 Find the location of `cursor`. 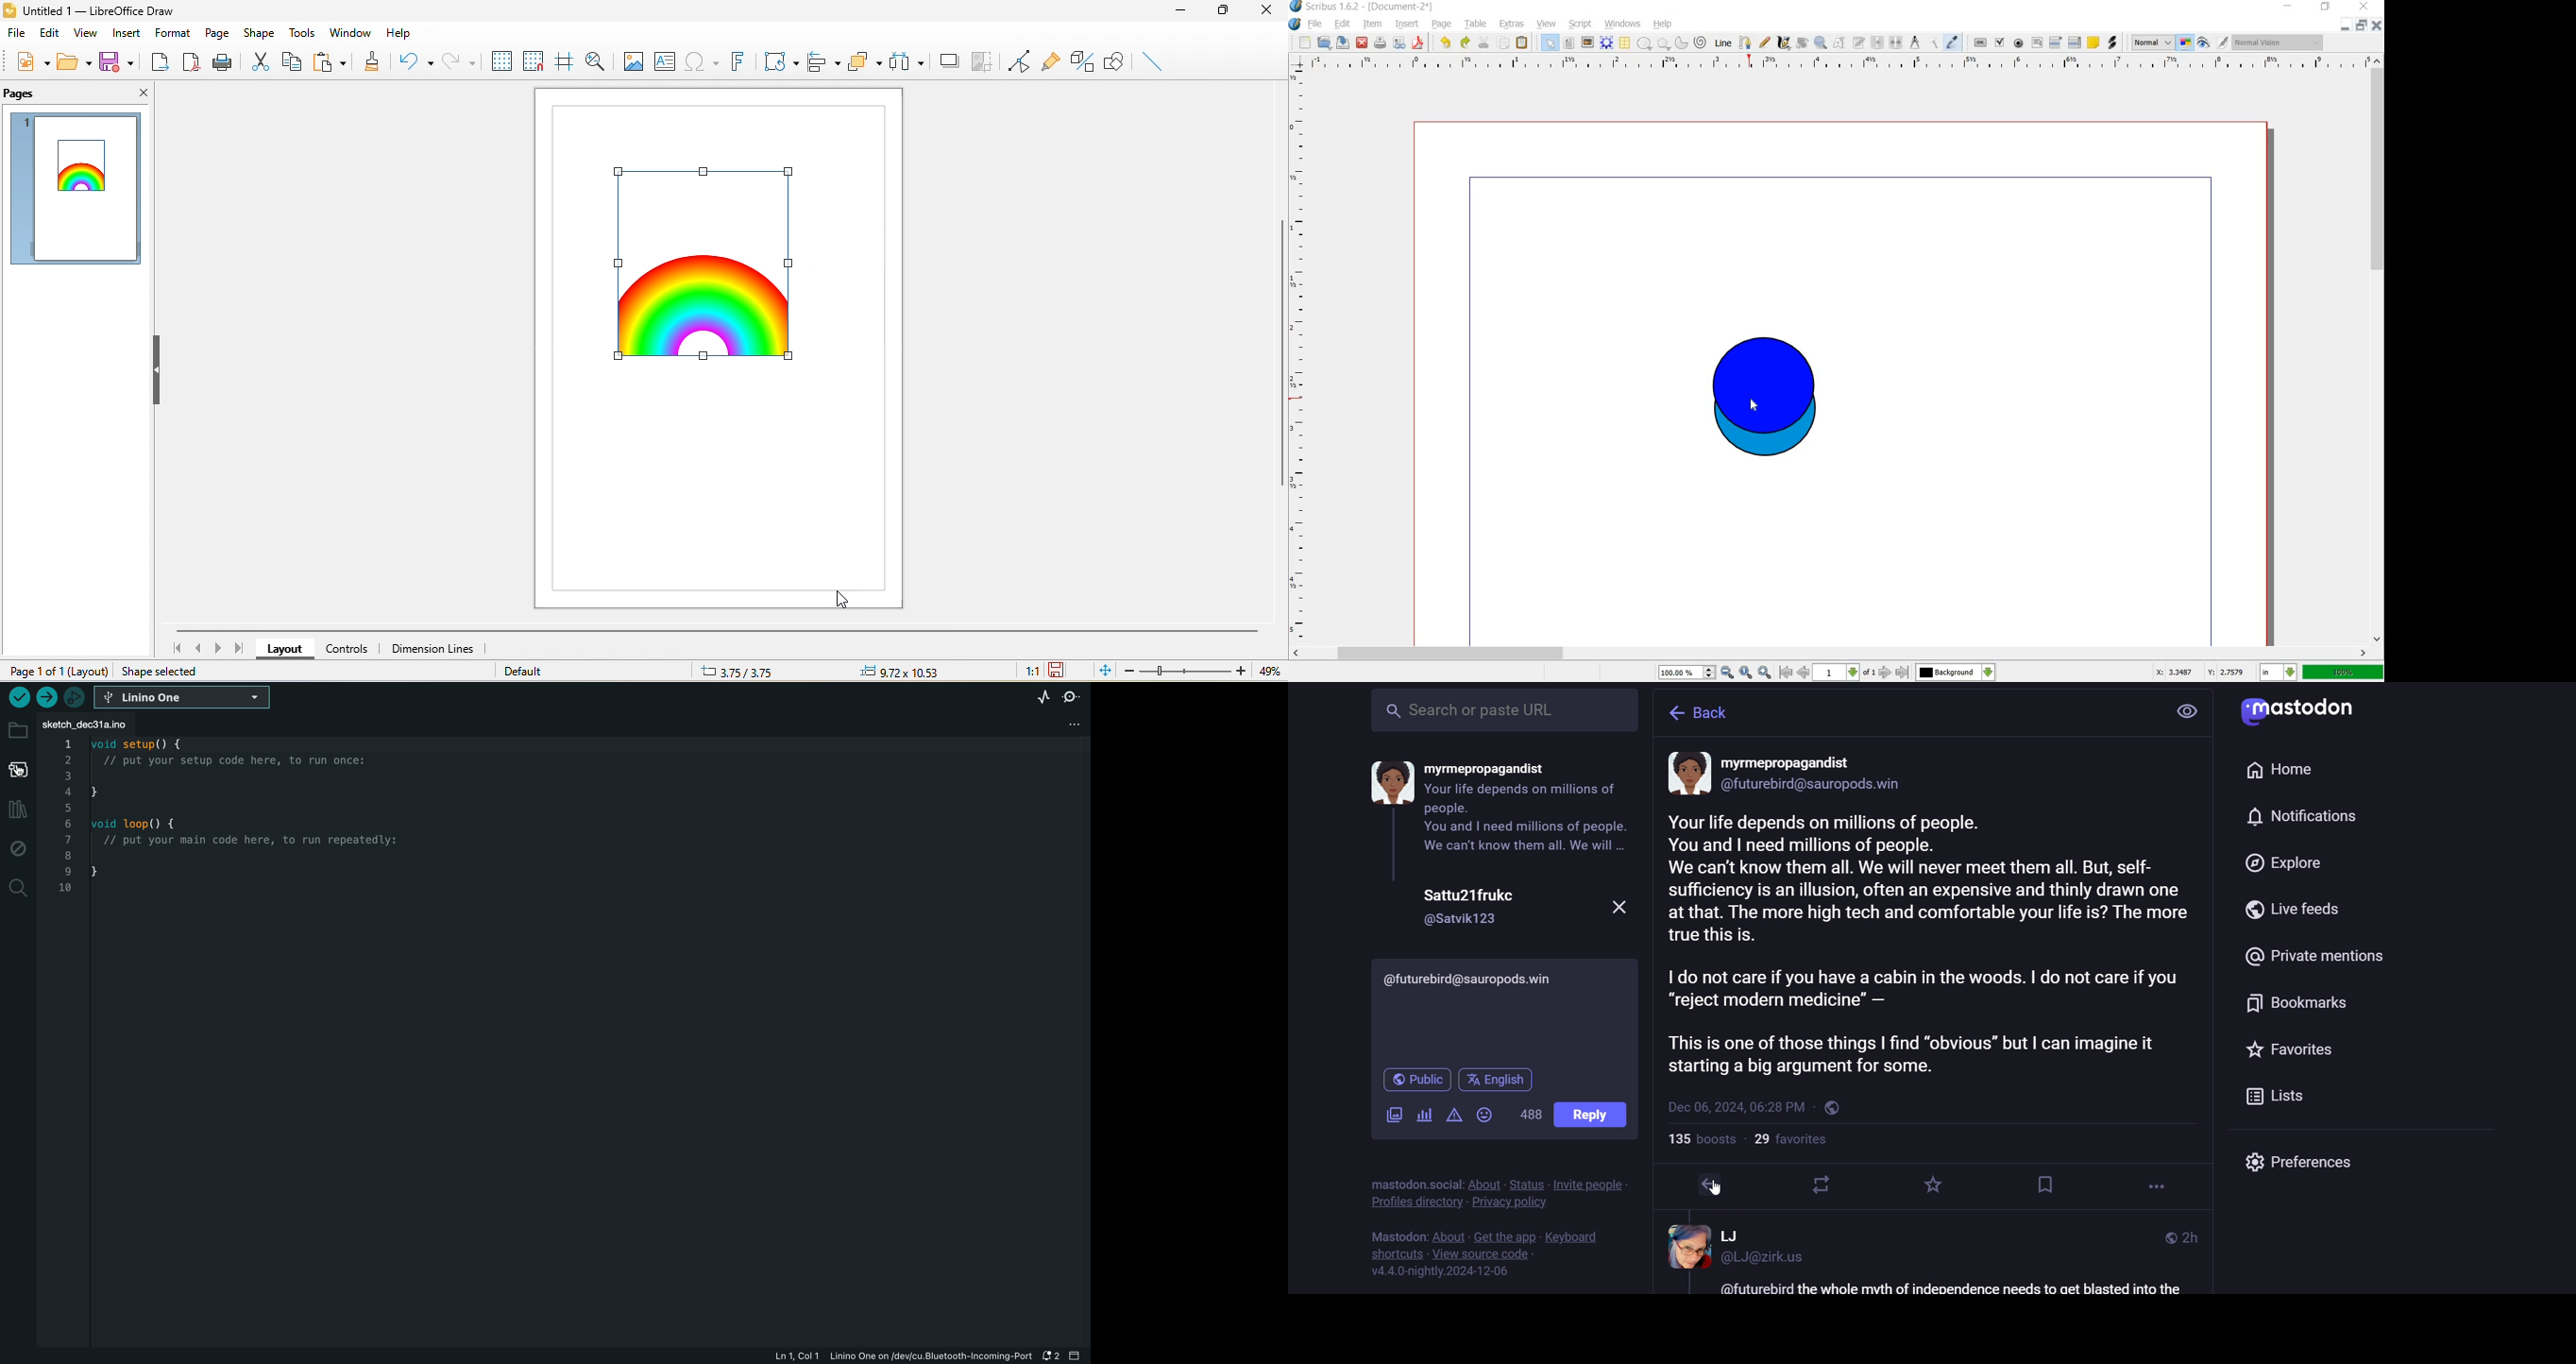

cursor is located at coordinates (24, 771).